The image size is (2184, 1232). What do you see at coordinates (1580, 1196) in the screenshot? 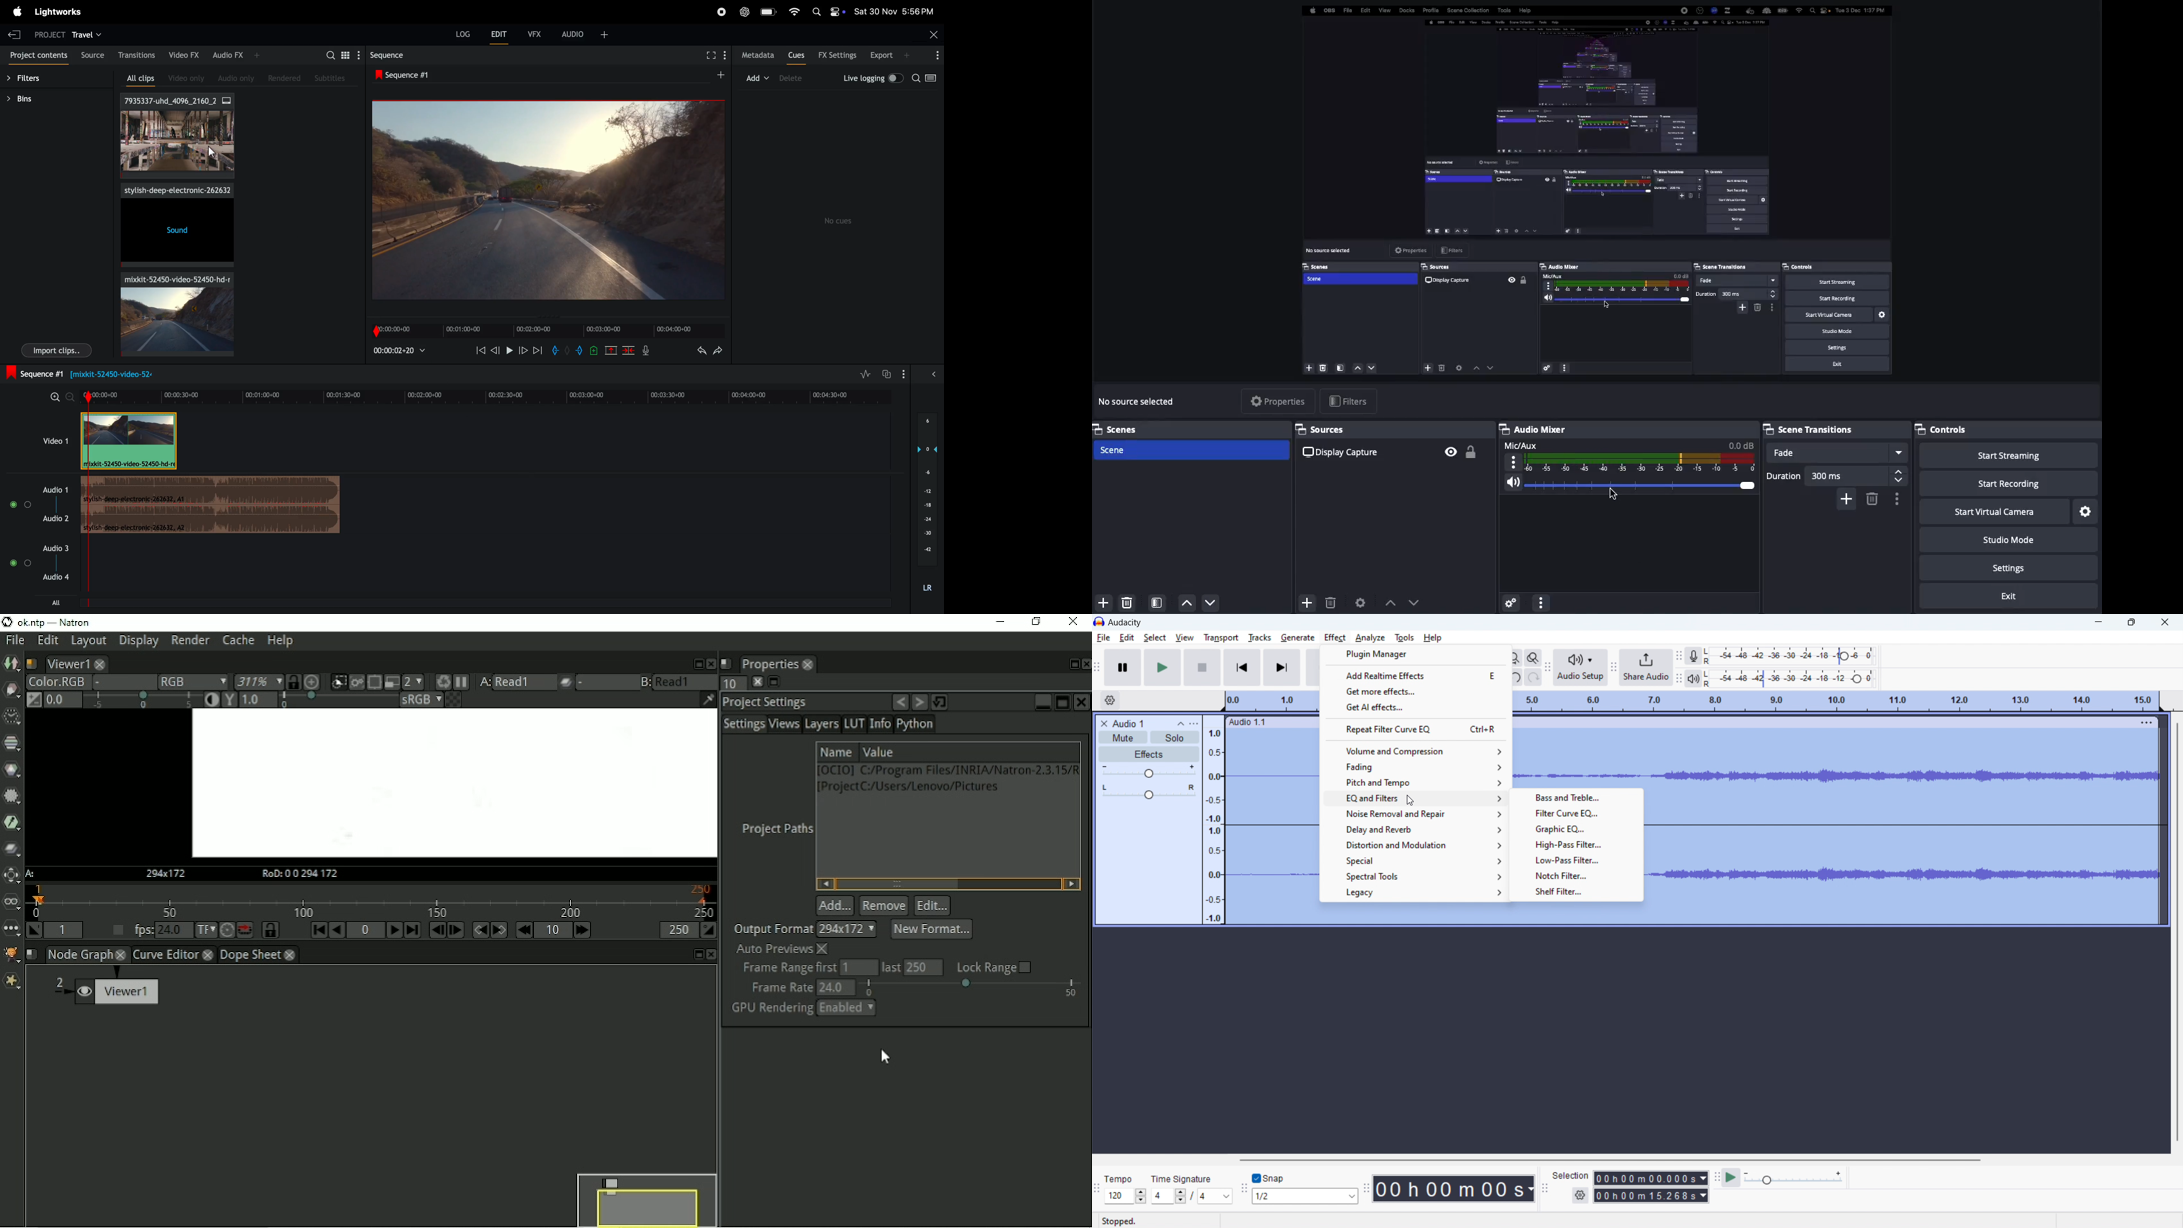
I see `settings` at bounding box center [1580, 1196].